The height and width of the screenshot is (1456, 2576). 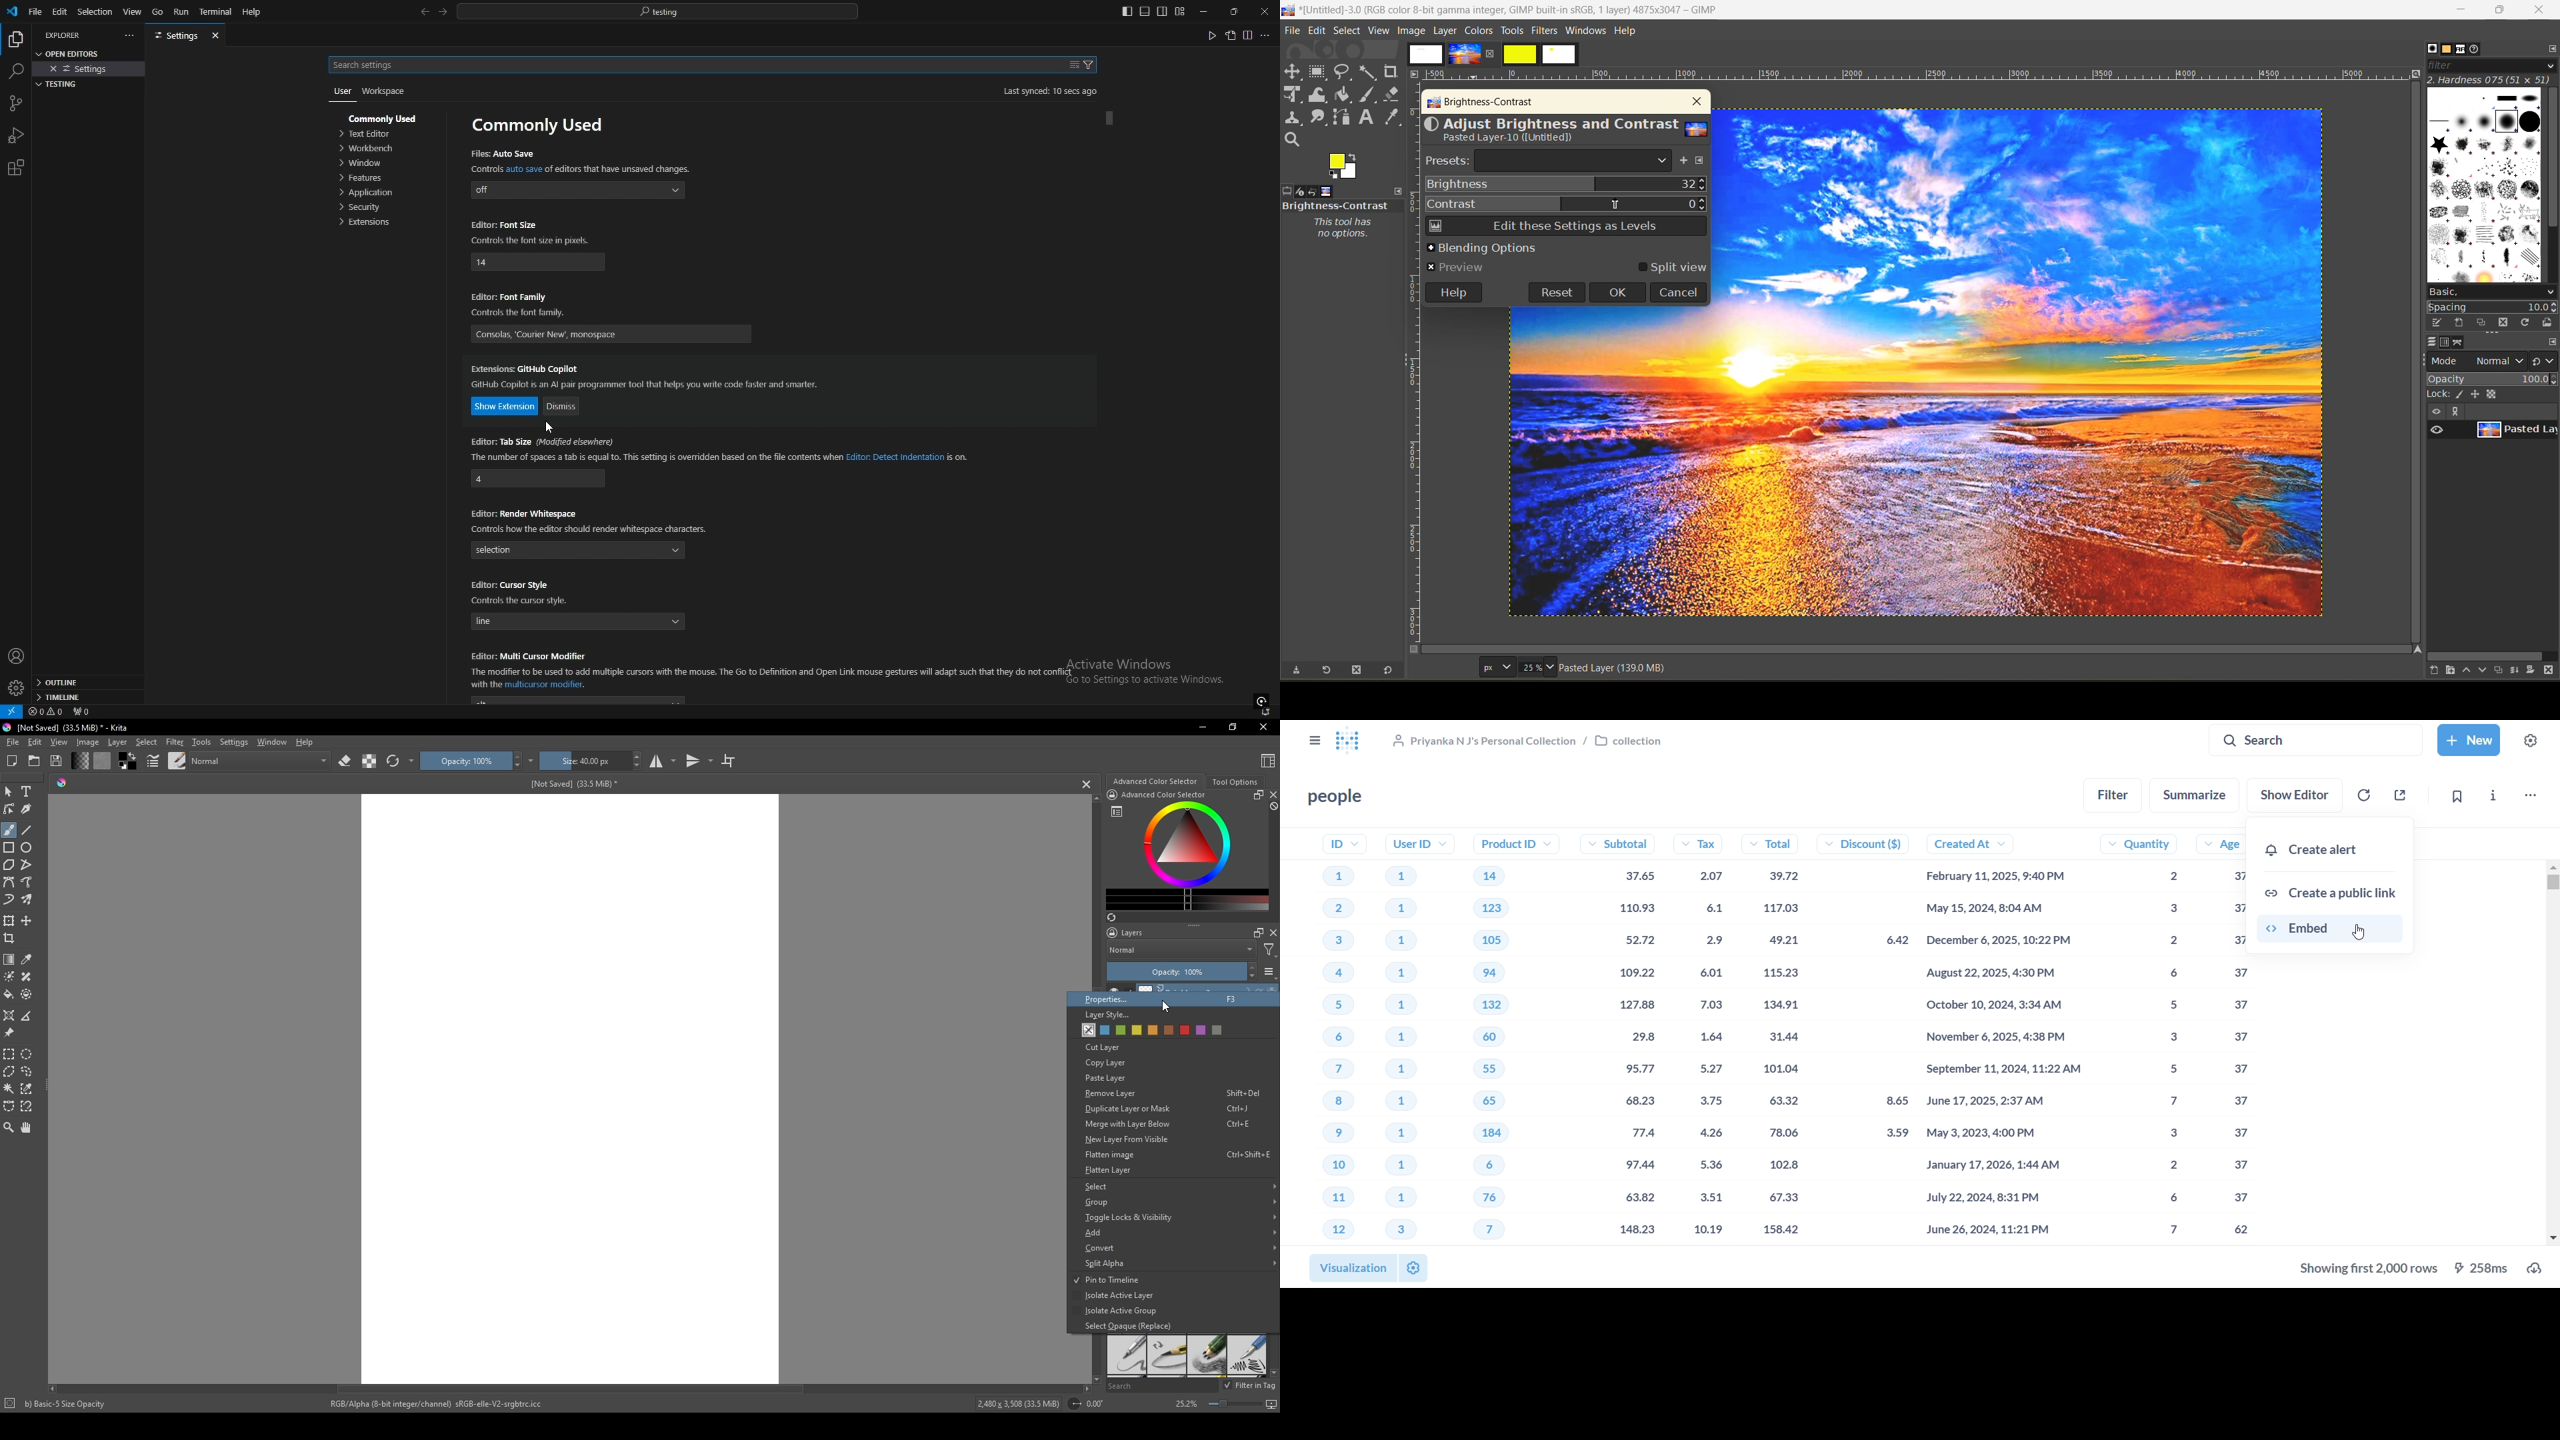 What do you see at coordinates (1177, 1155) in the screenshot?
I see `Flatten image` at bounding box center [1177, 1155].